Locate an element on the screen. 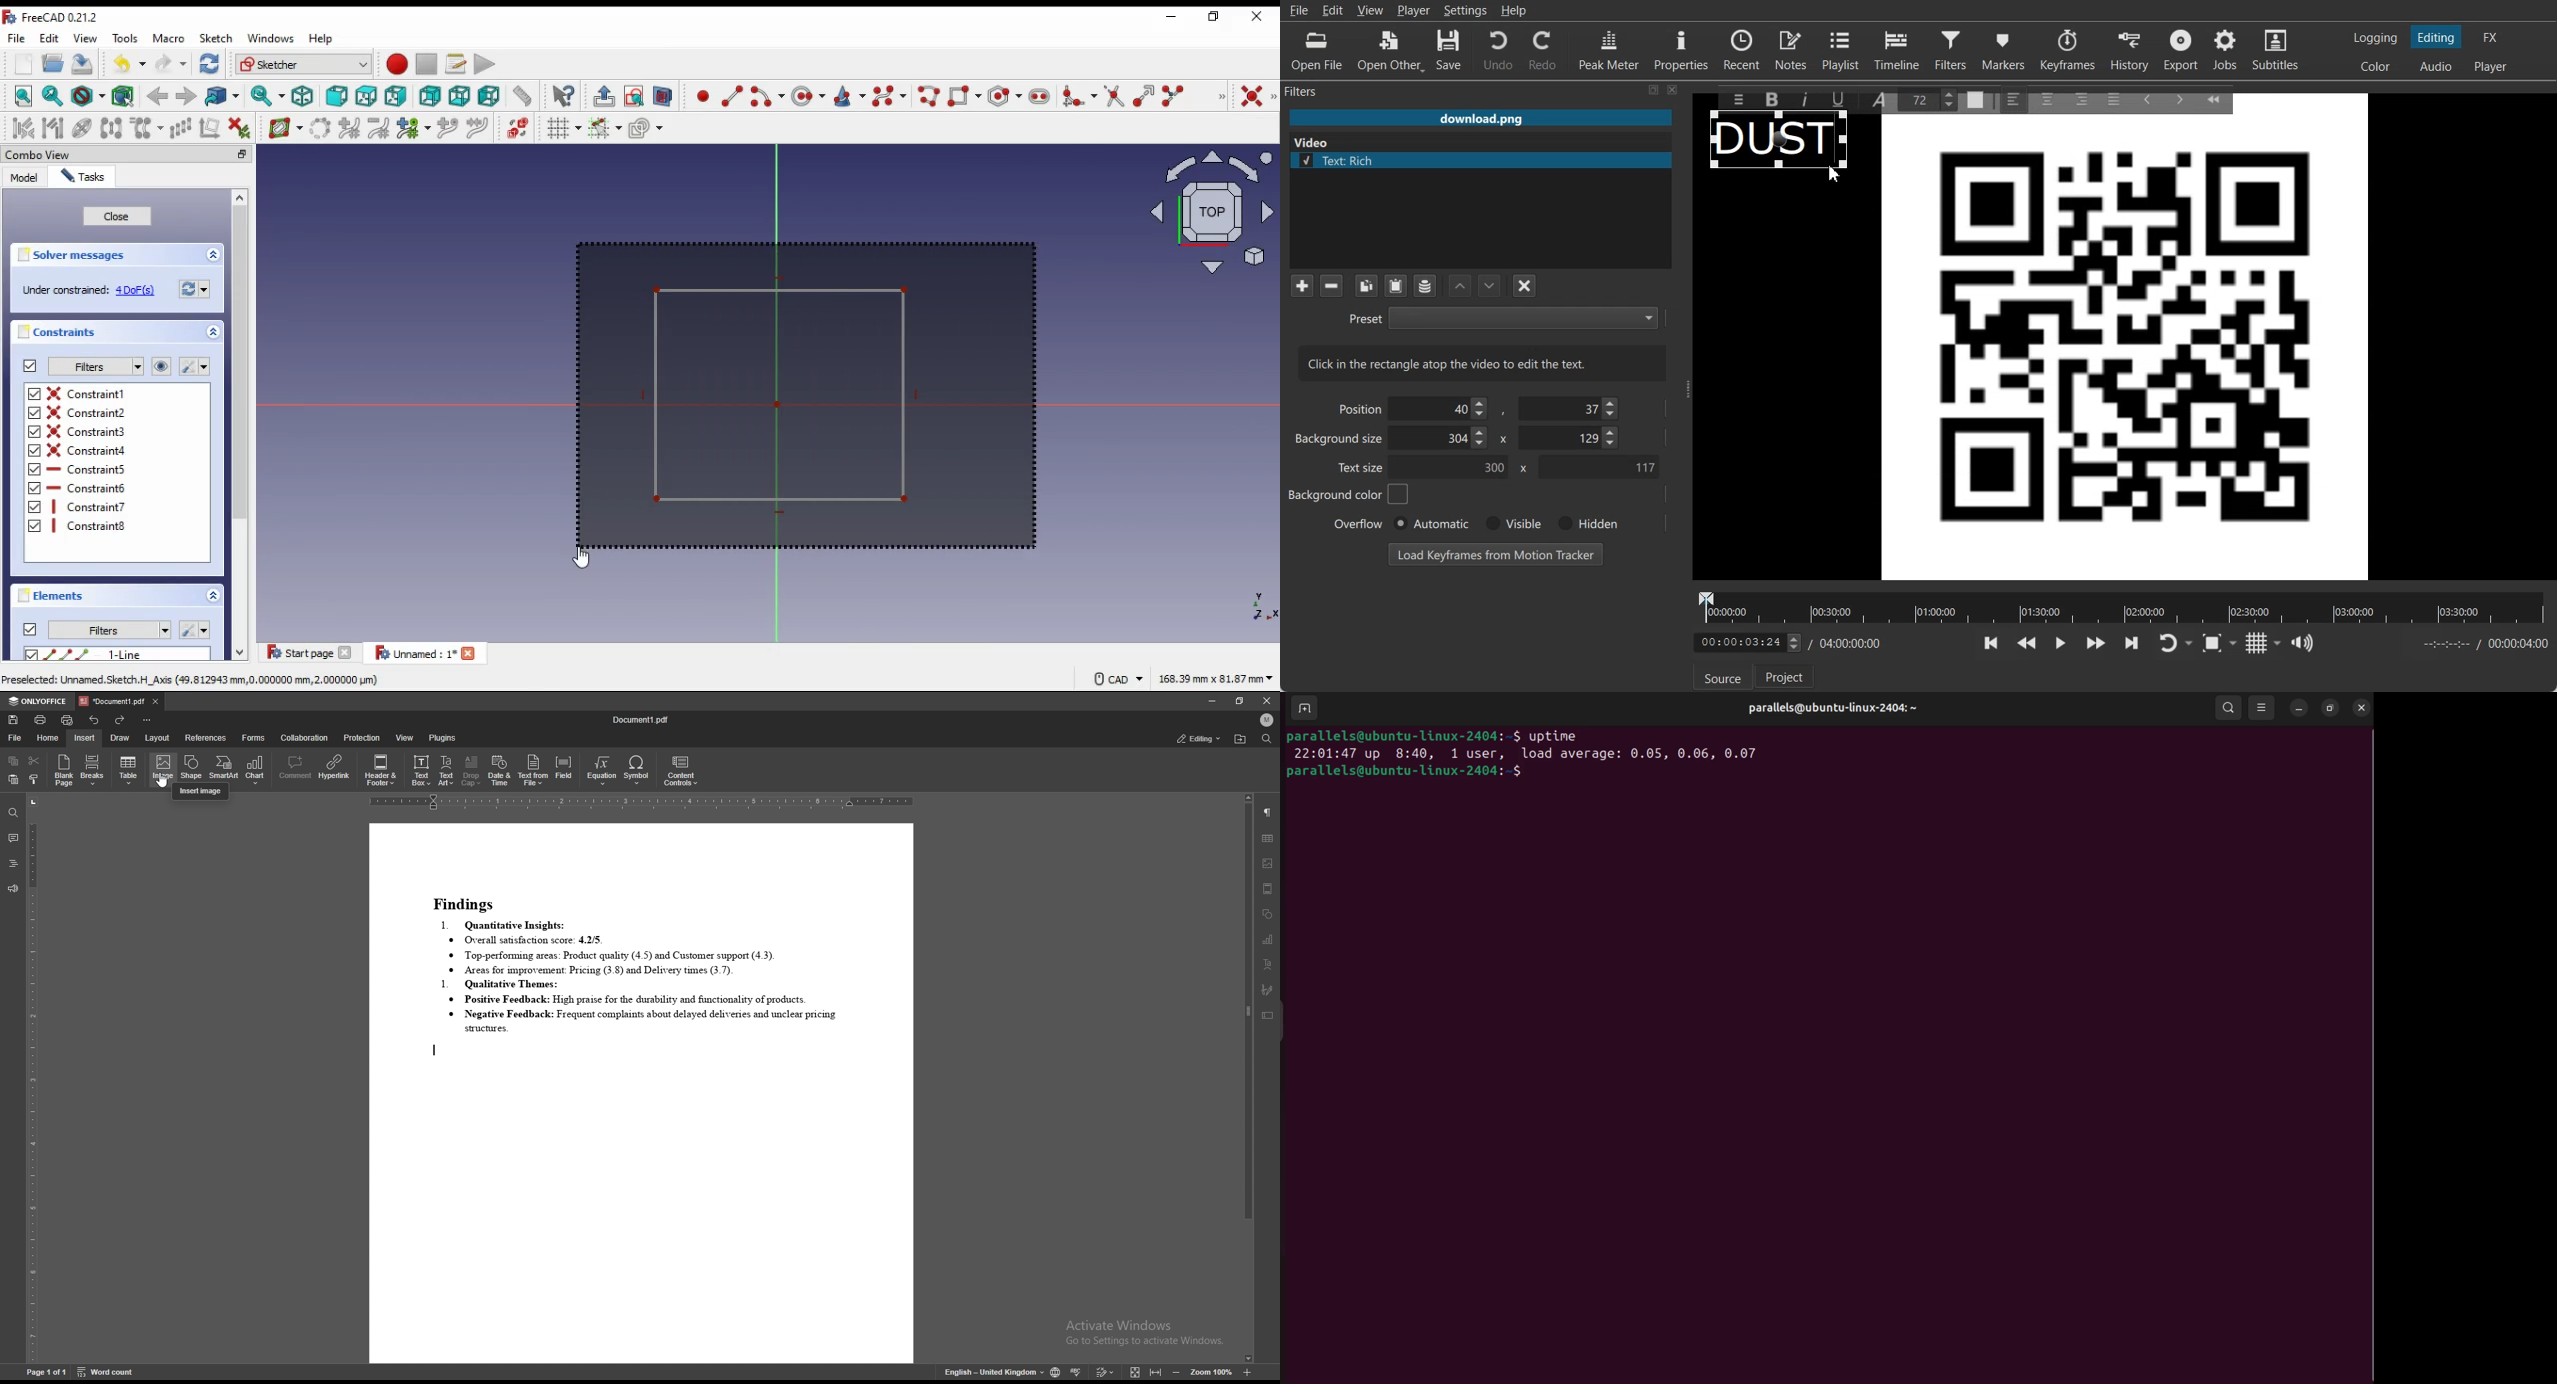 The height and width of the screenshot is (1400, 2576). Text size X- Co-ordinate is located at coordinates (1454, 468).